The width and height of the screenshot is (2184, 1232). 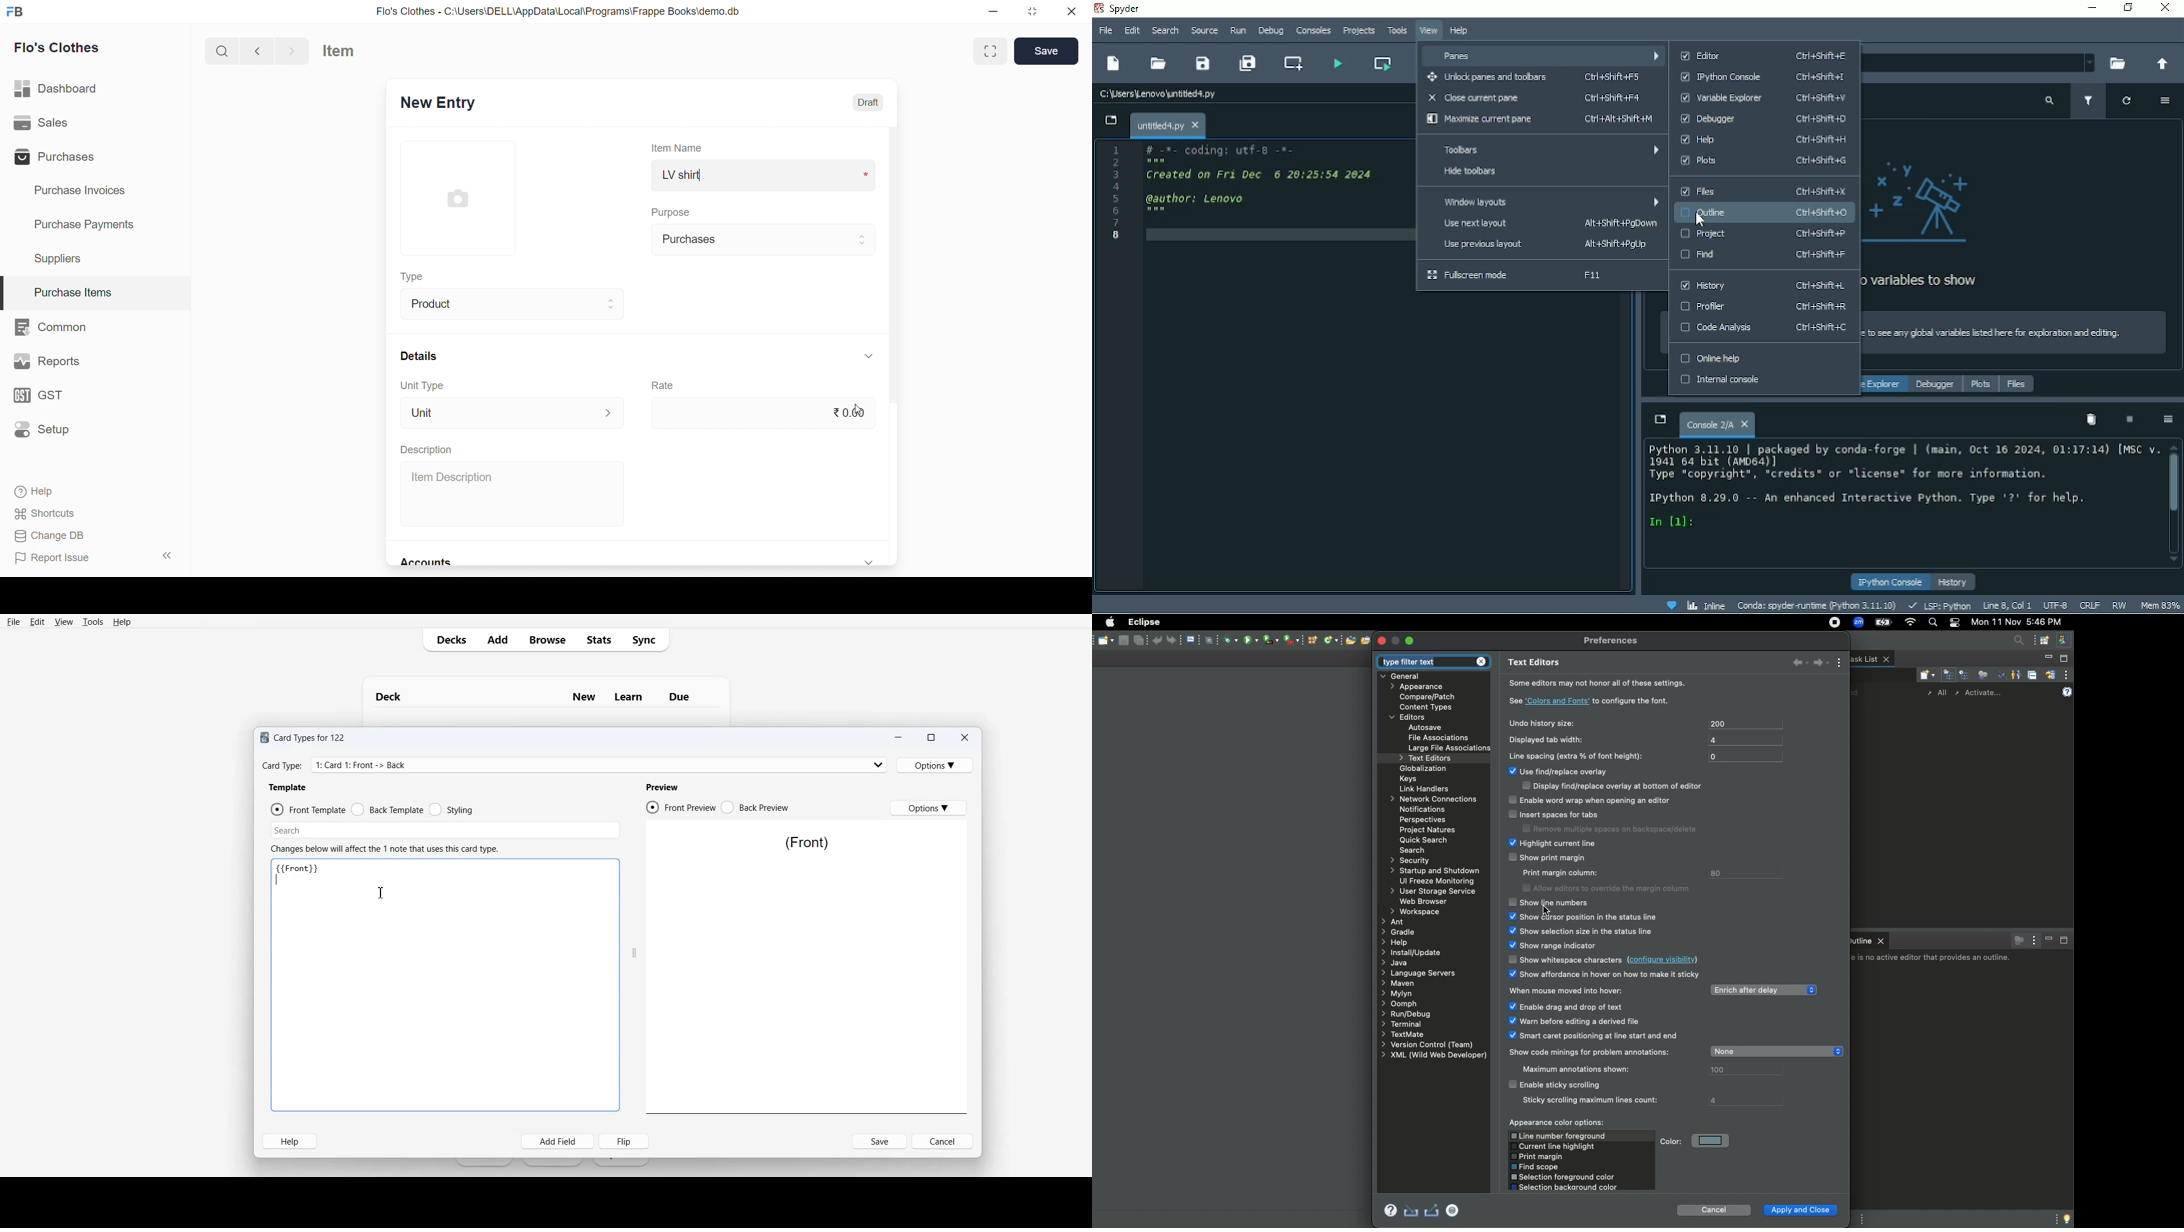 I want to click on History, so click(x=1762, y=287).